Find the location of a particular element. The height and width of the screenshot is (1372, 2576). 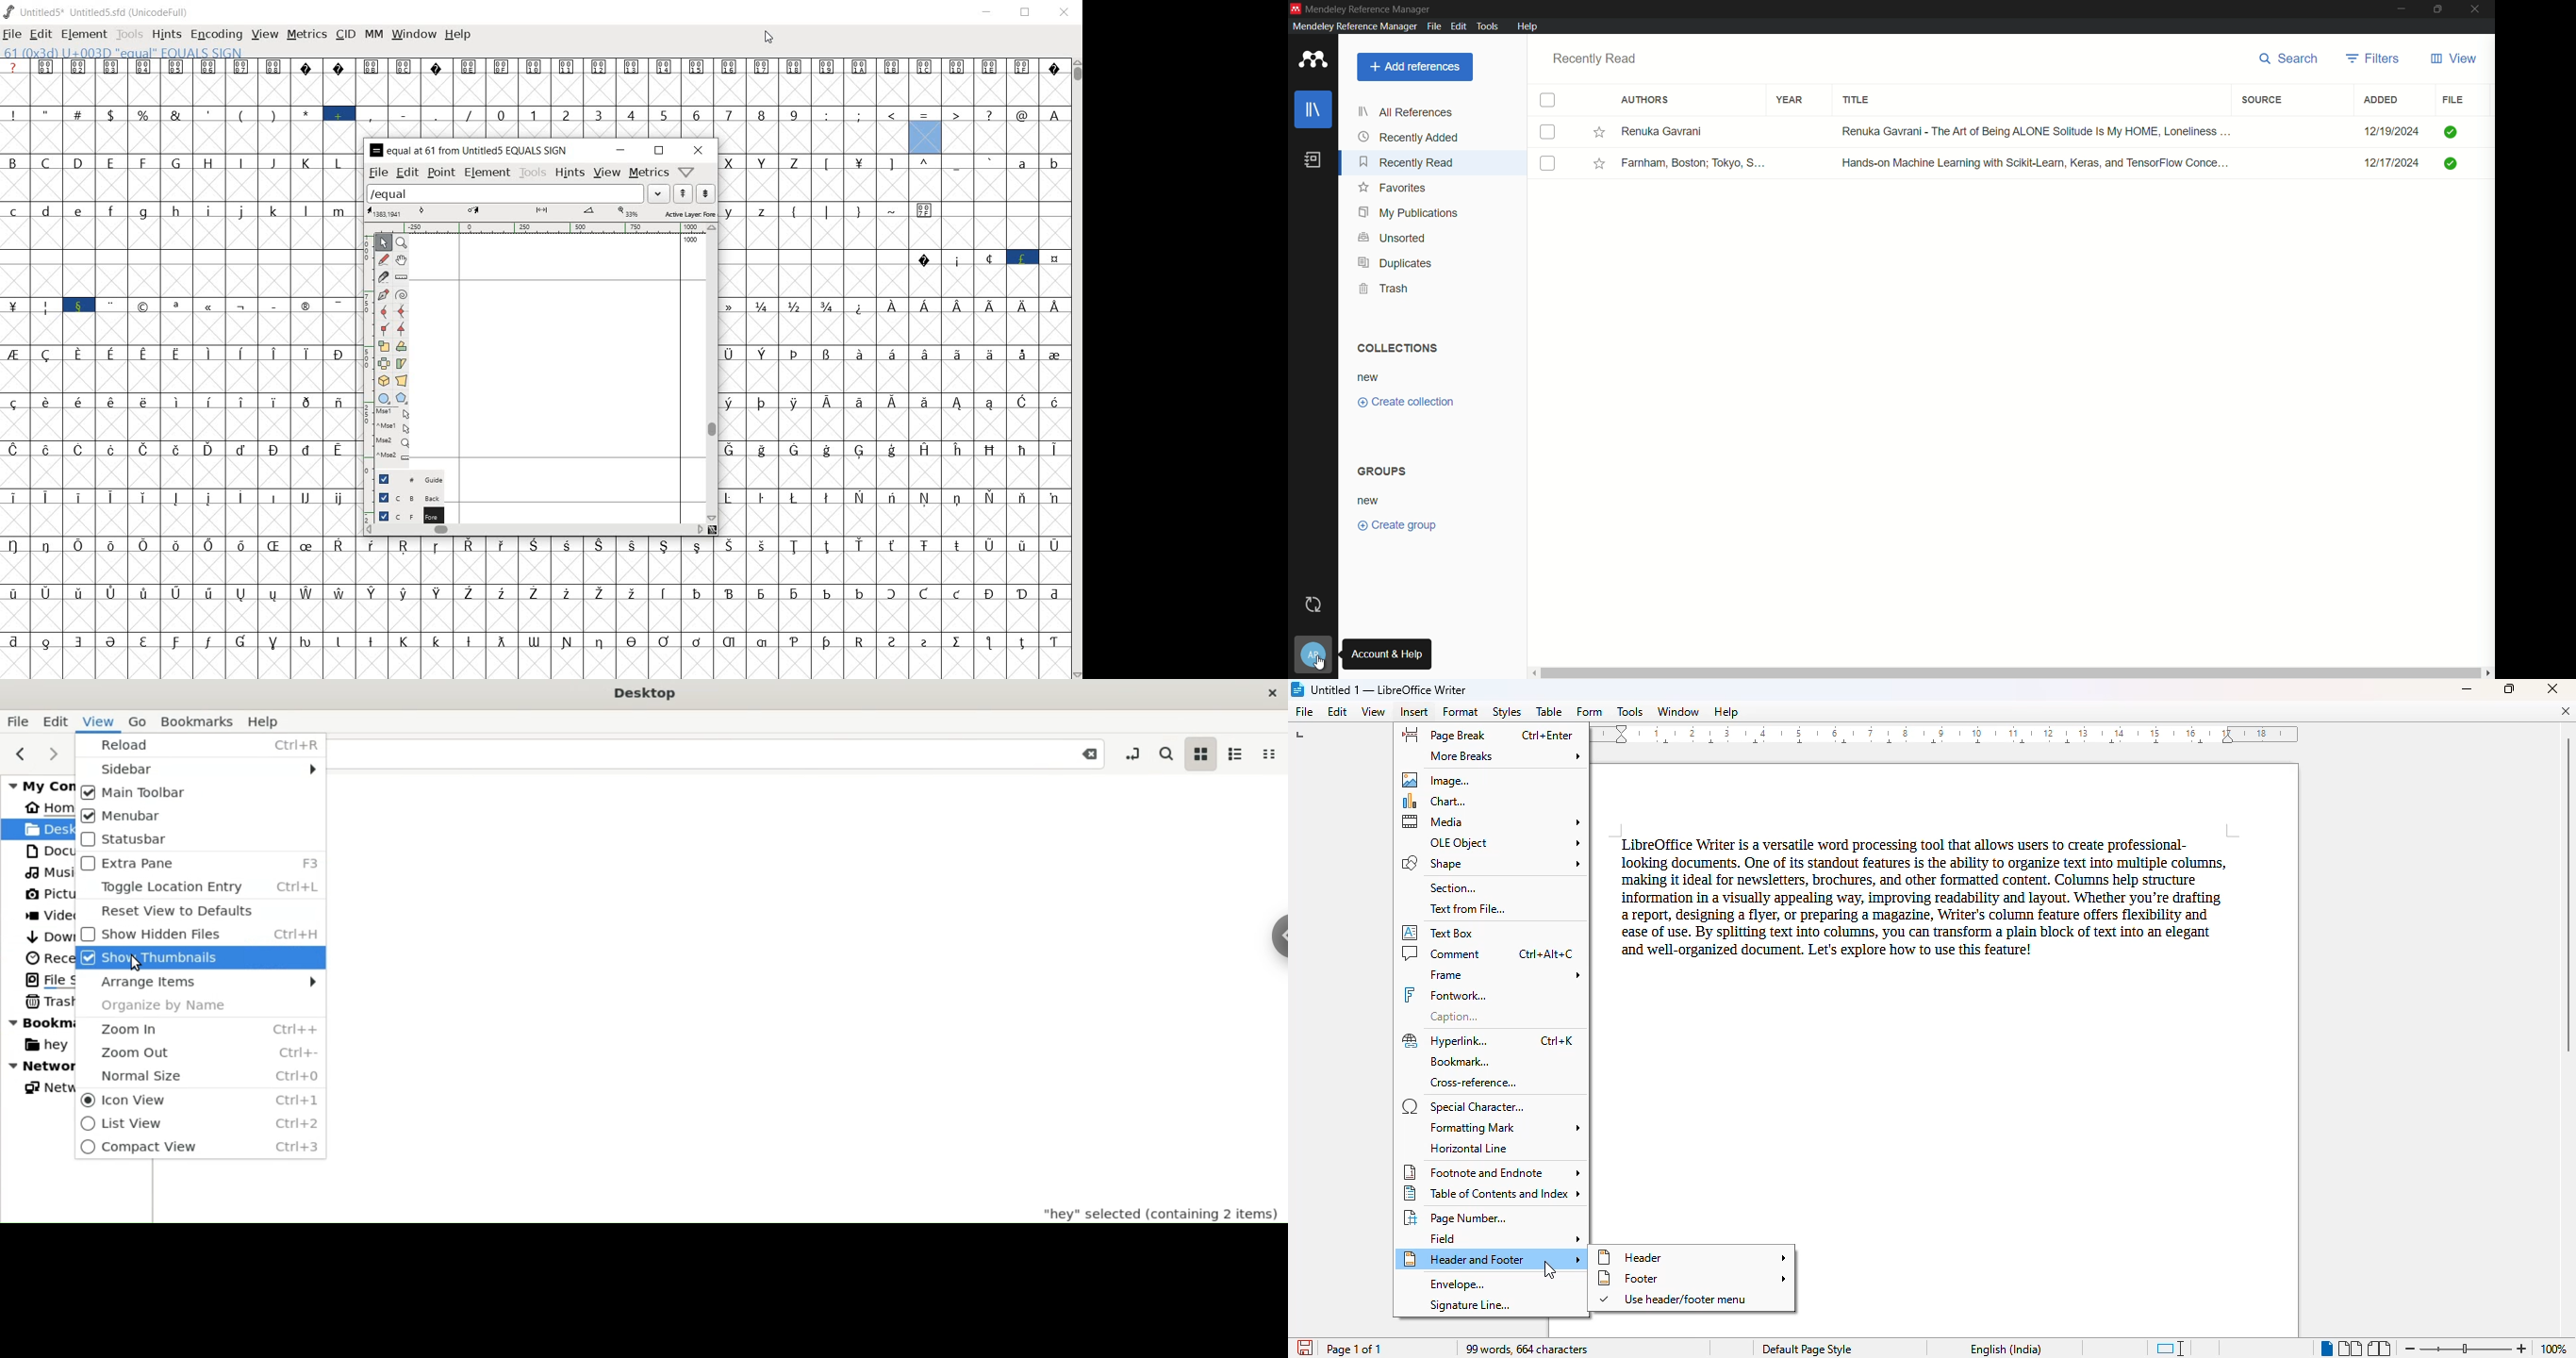

app icon is located at coordinates (1296, 9).